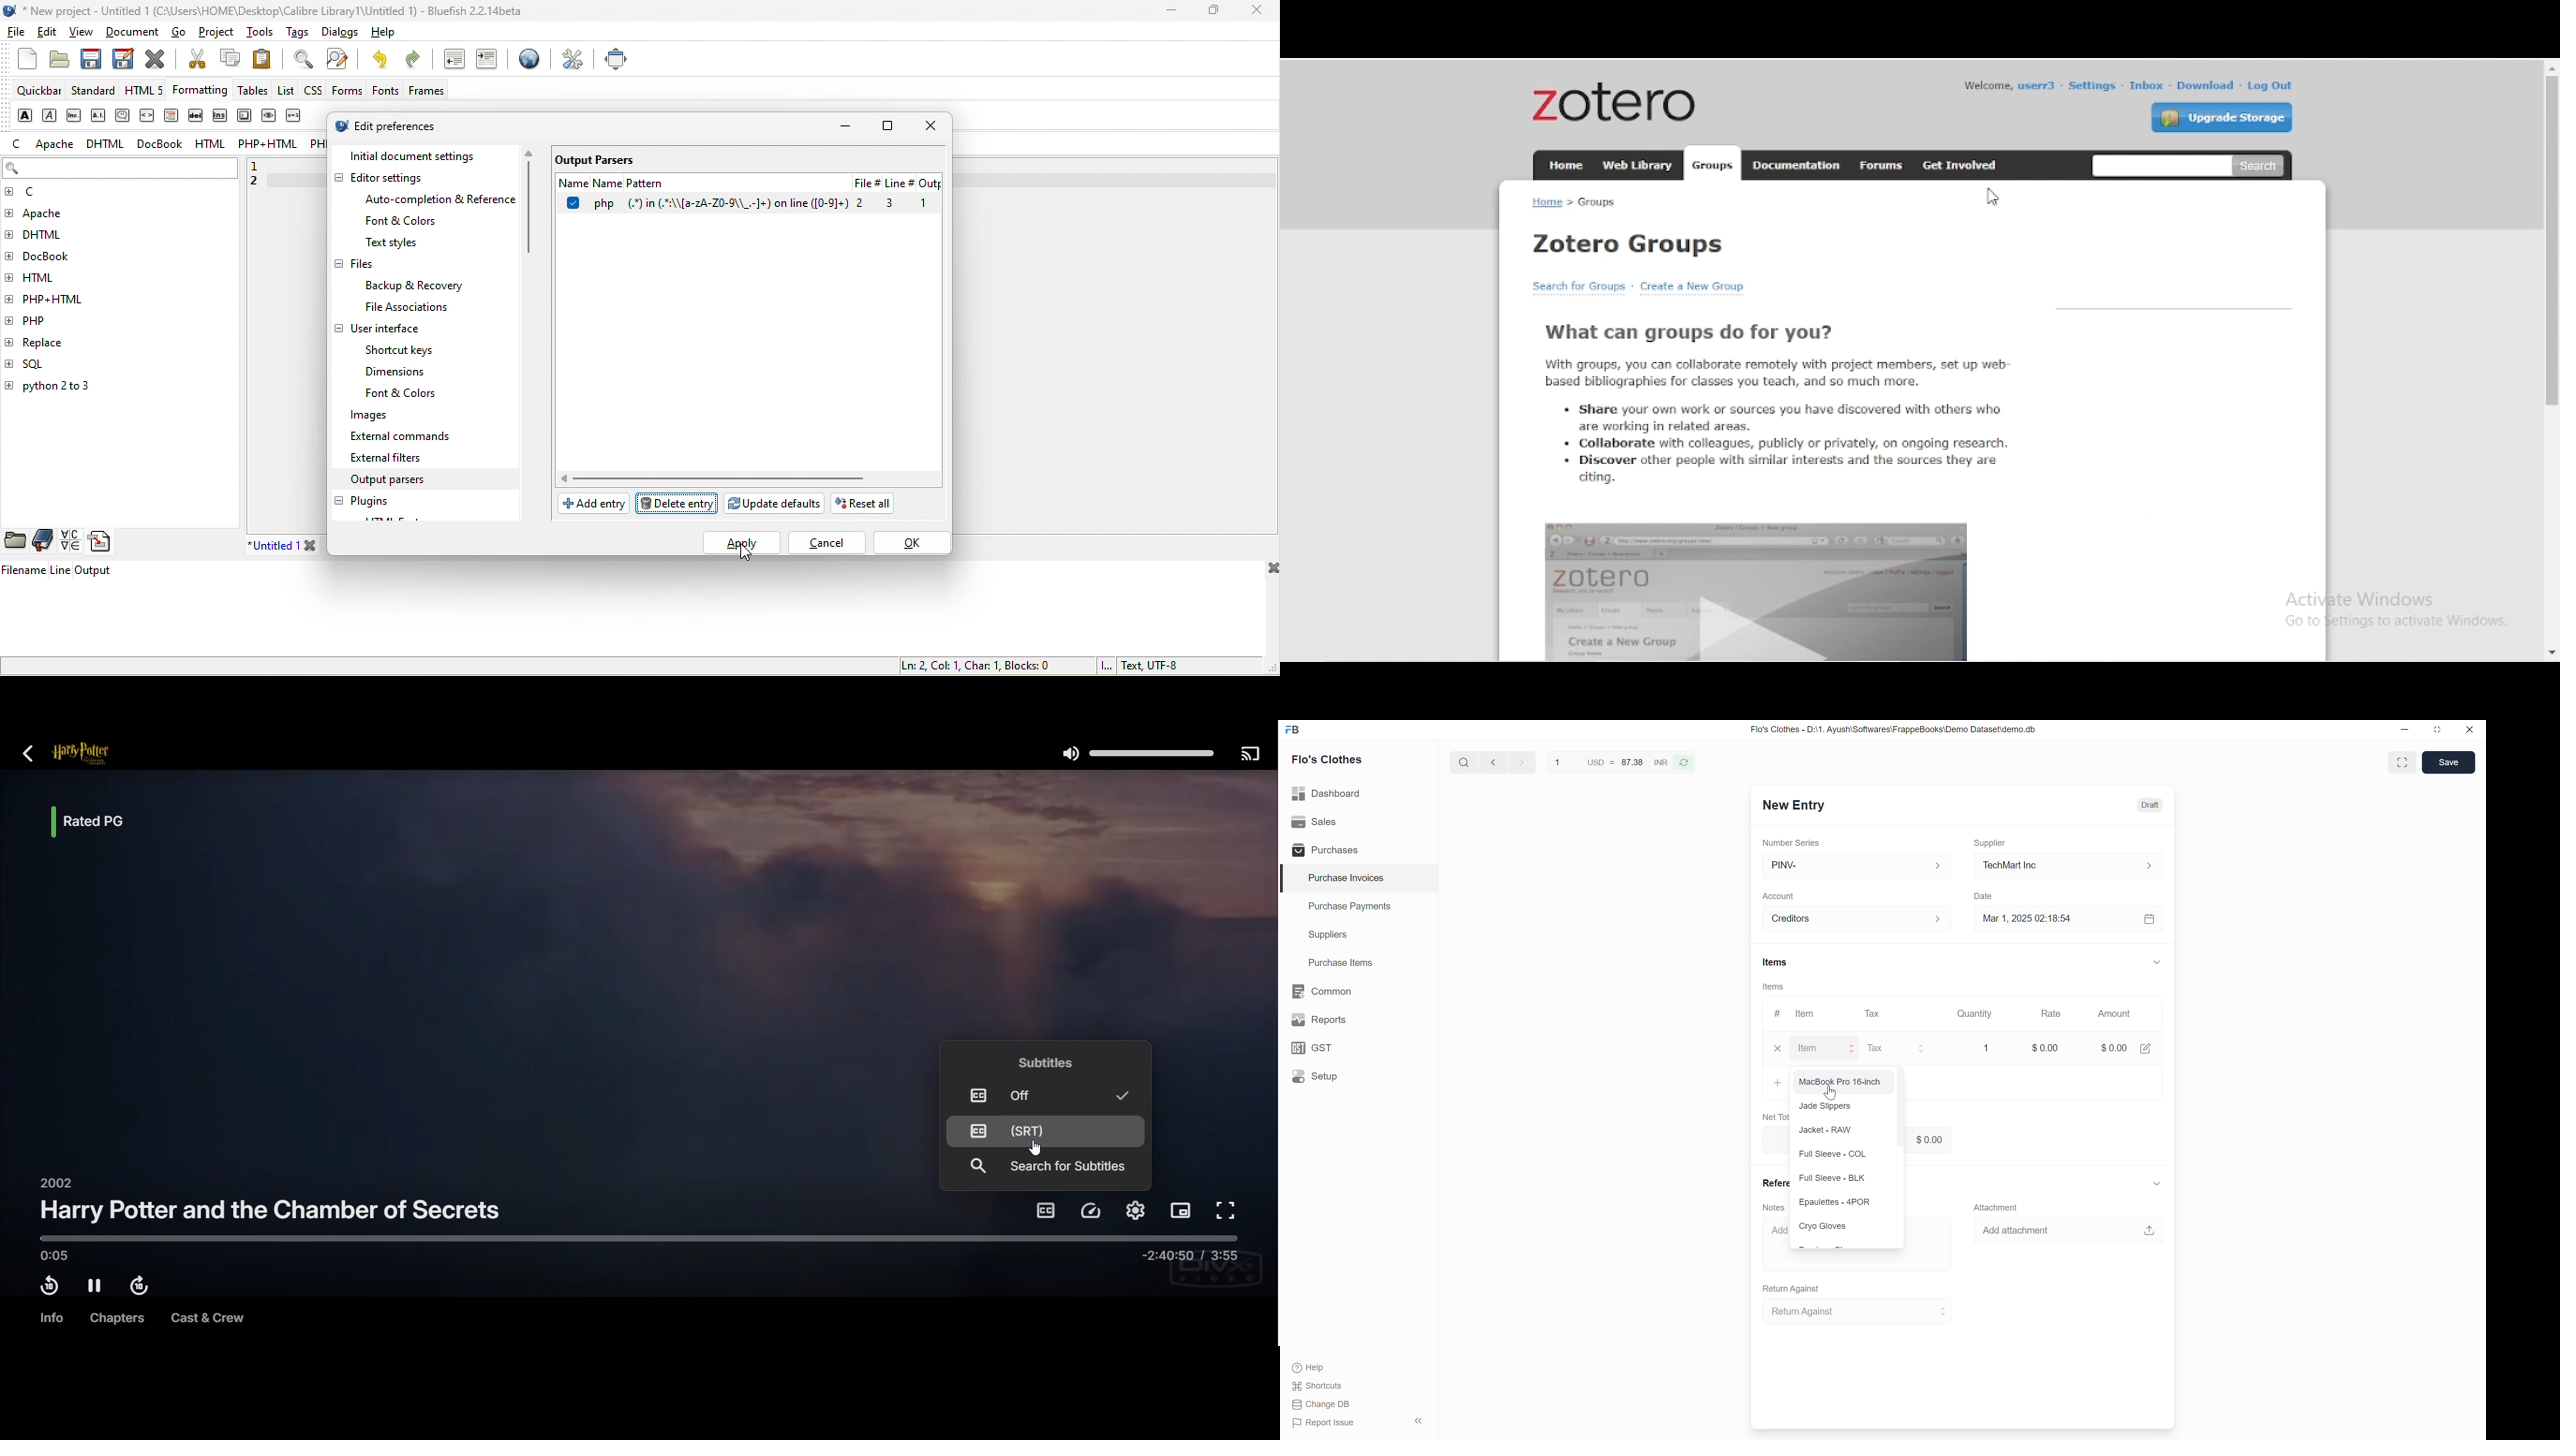 This screenshot has height=1456, width=2576. What do you see at coordinates (255, 93) in the screenshot?
I see `tables` at bounding box center [255, 93].